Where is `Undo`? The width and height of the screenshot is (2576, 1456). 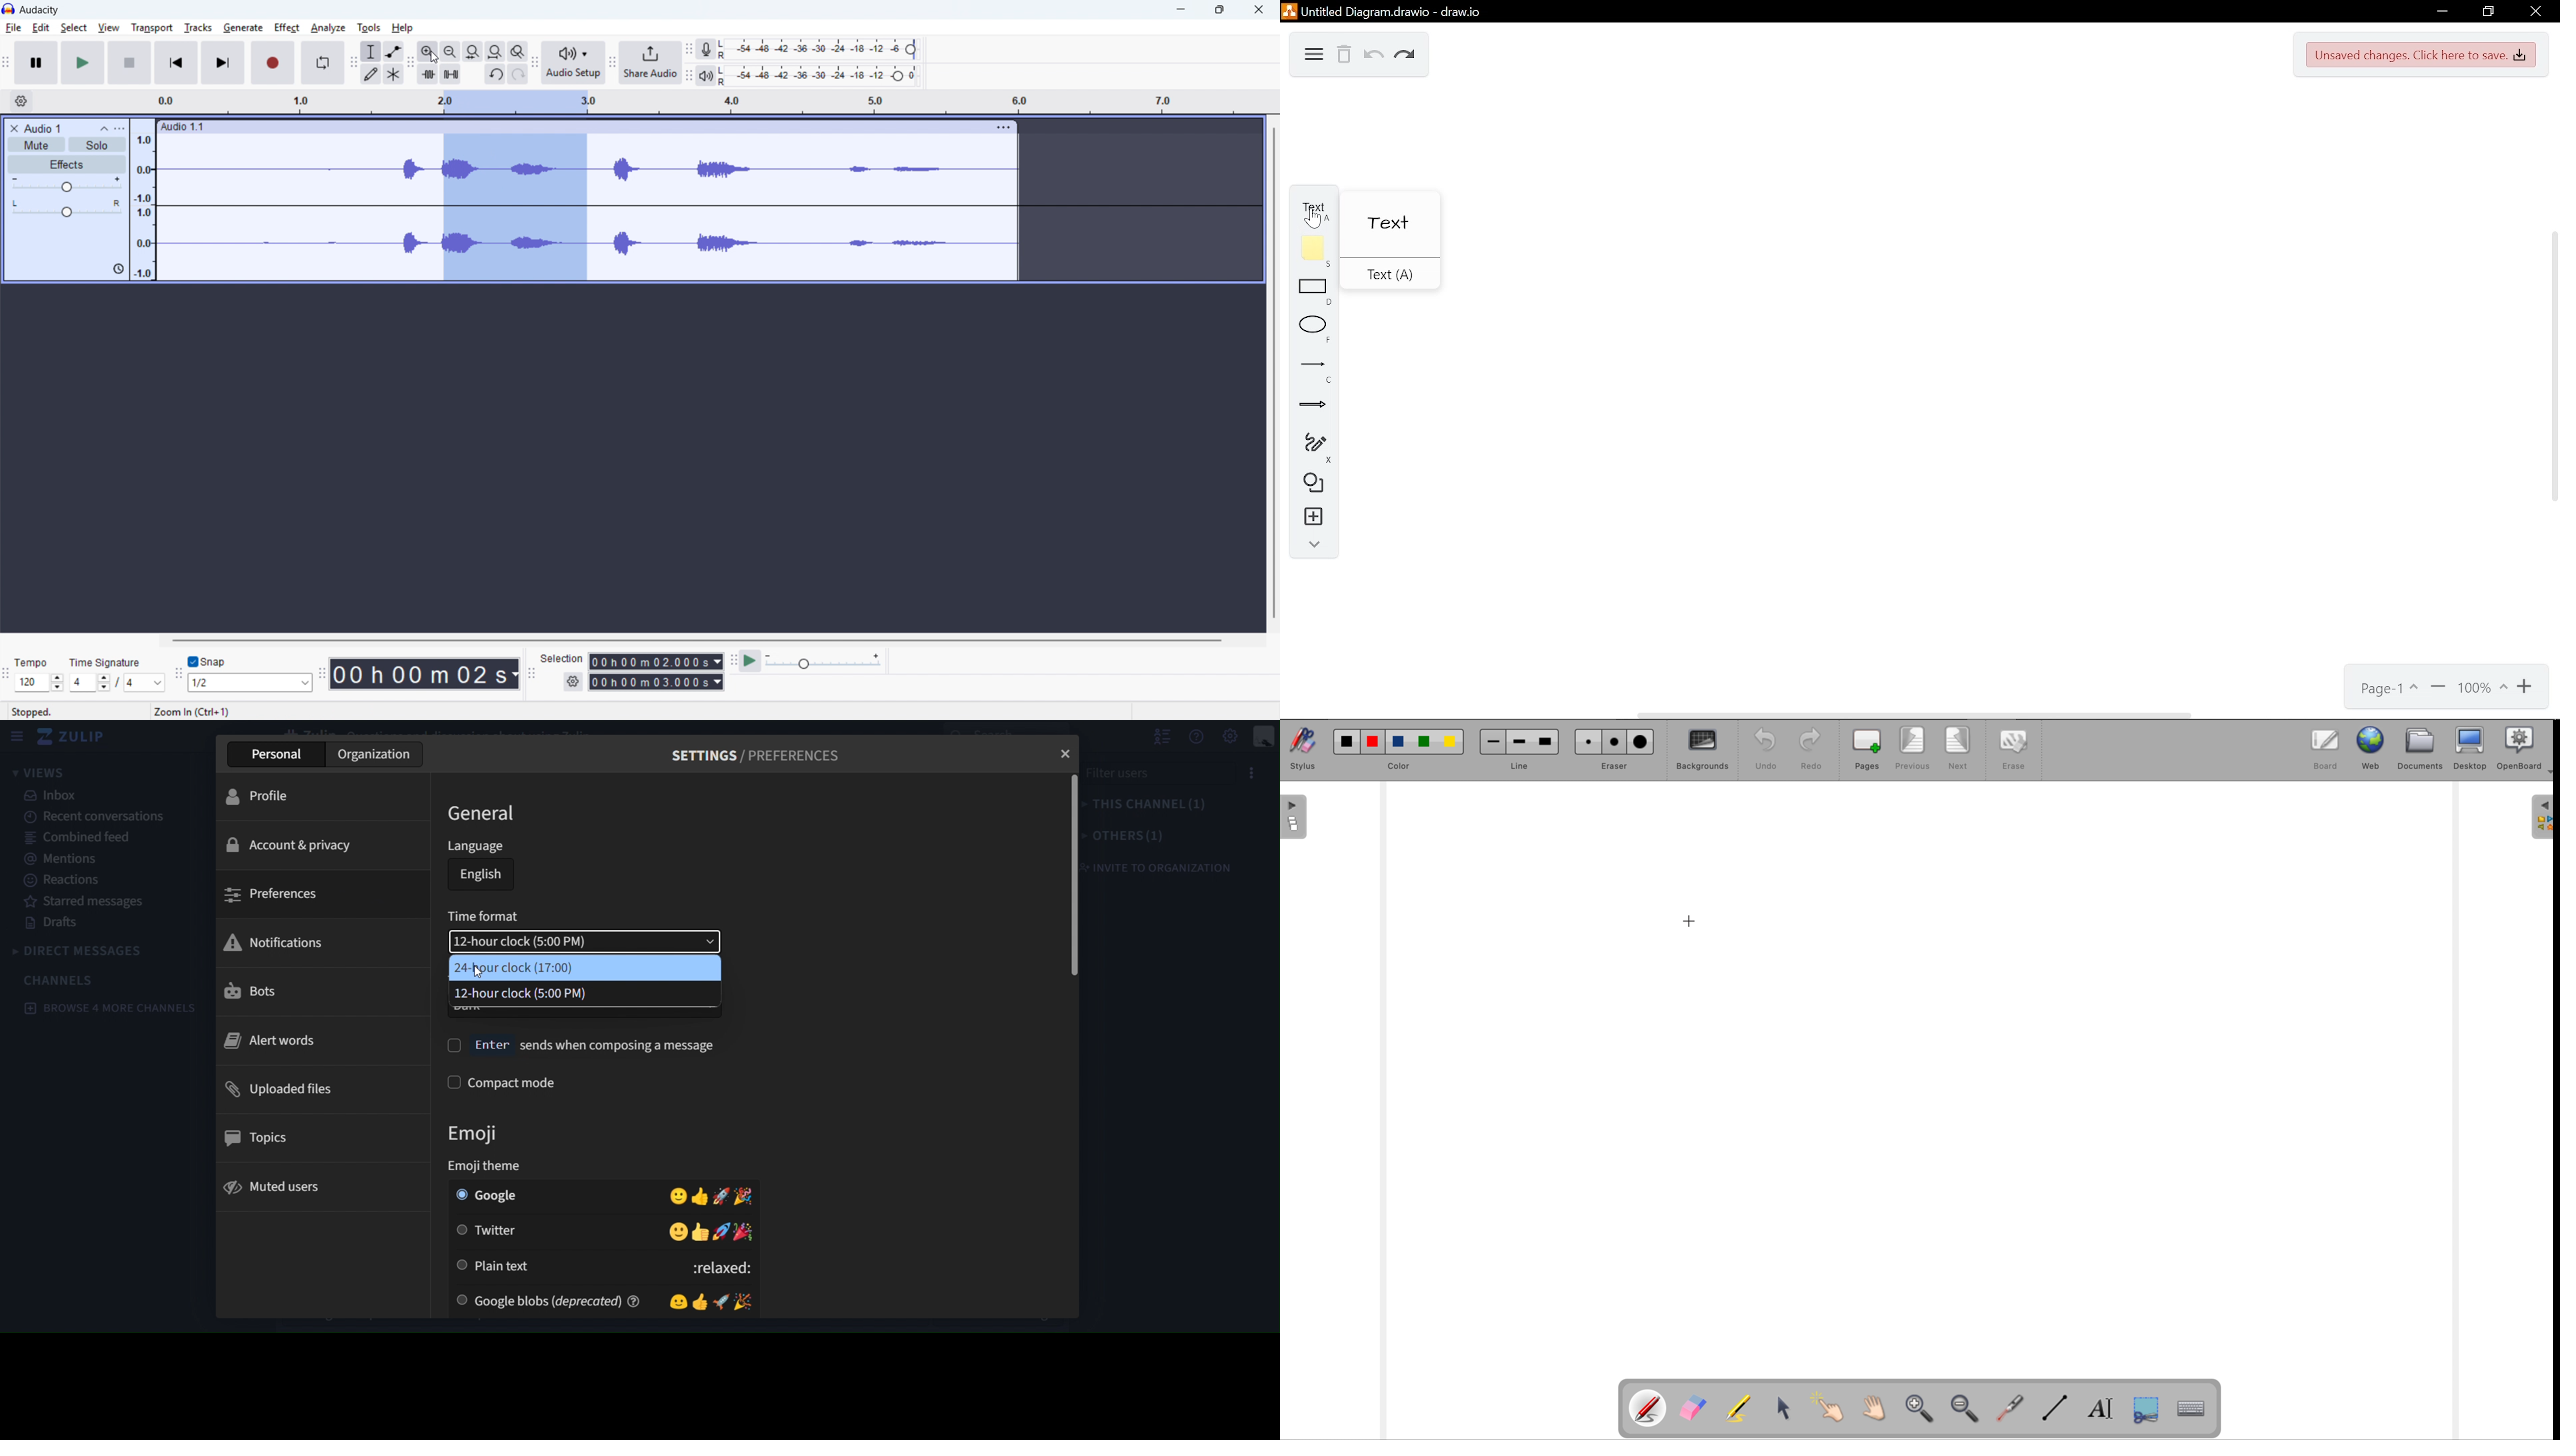
Undo is located at coordinates (1373, 56).